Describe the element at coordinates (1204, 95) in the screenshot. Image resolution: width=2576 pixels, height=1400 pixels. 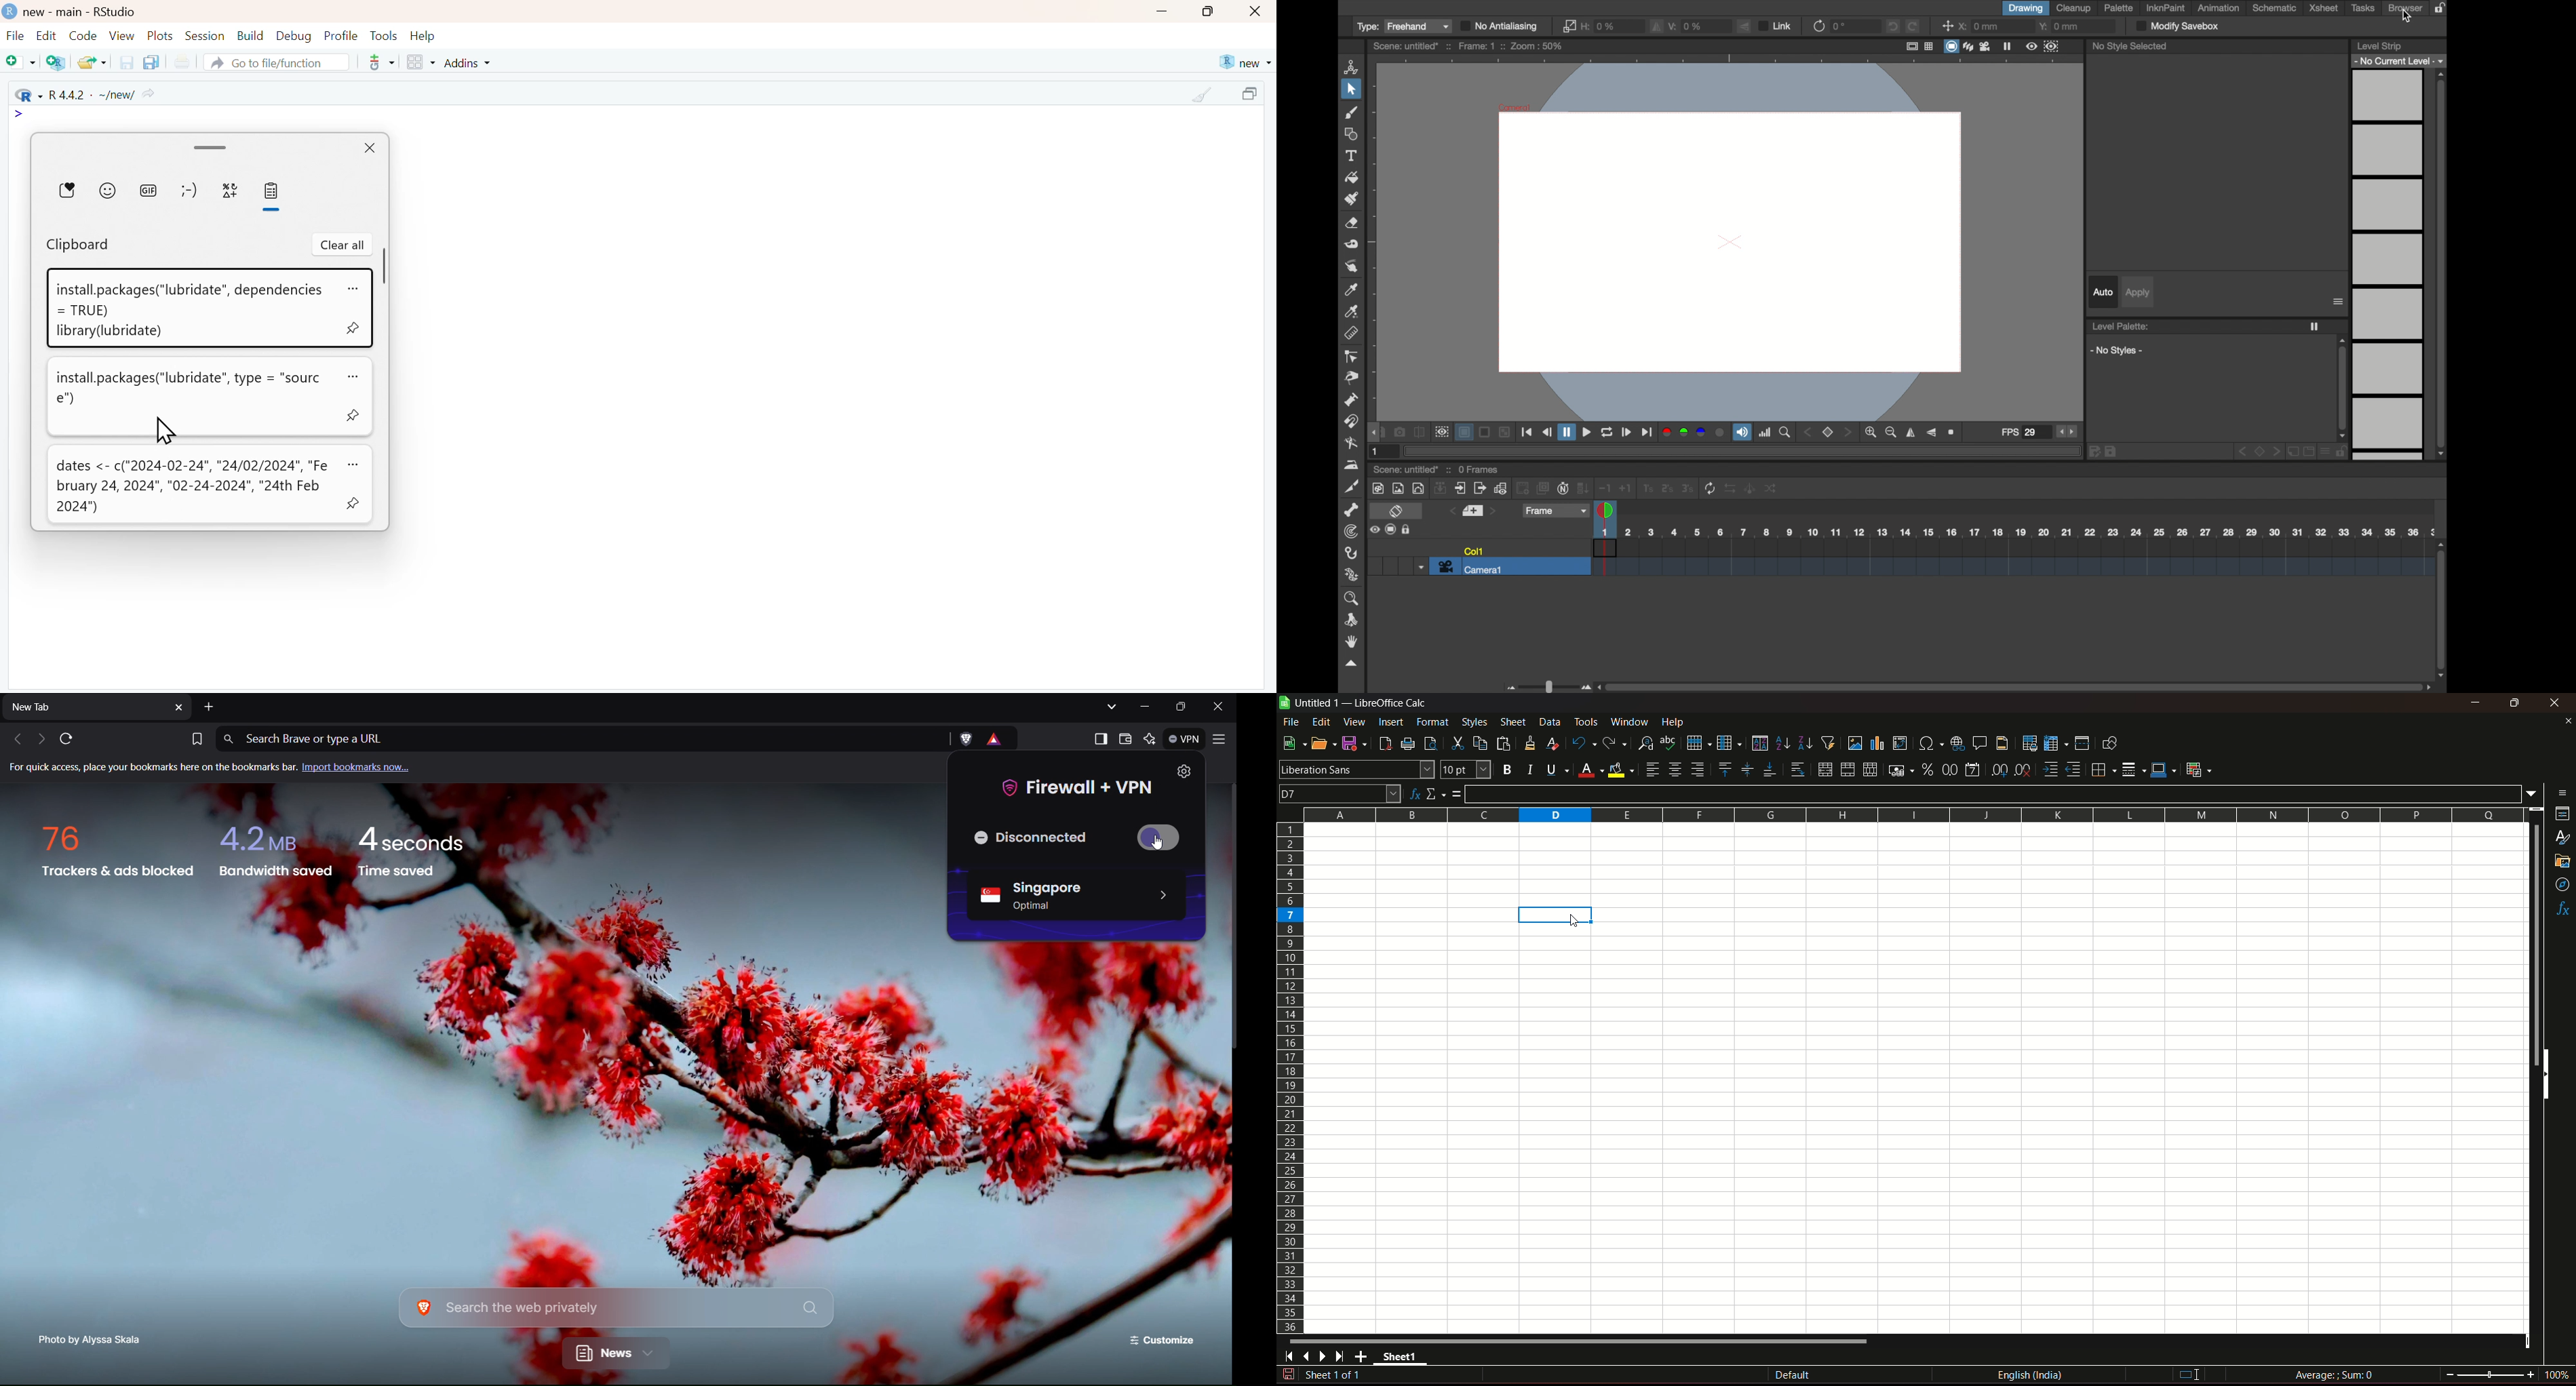
I see `clear console` at that location.